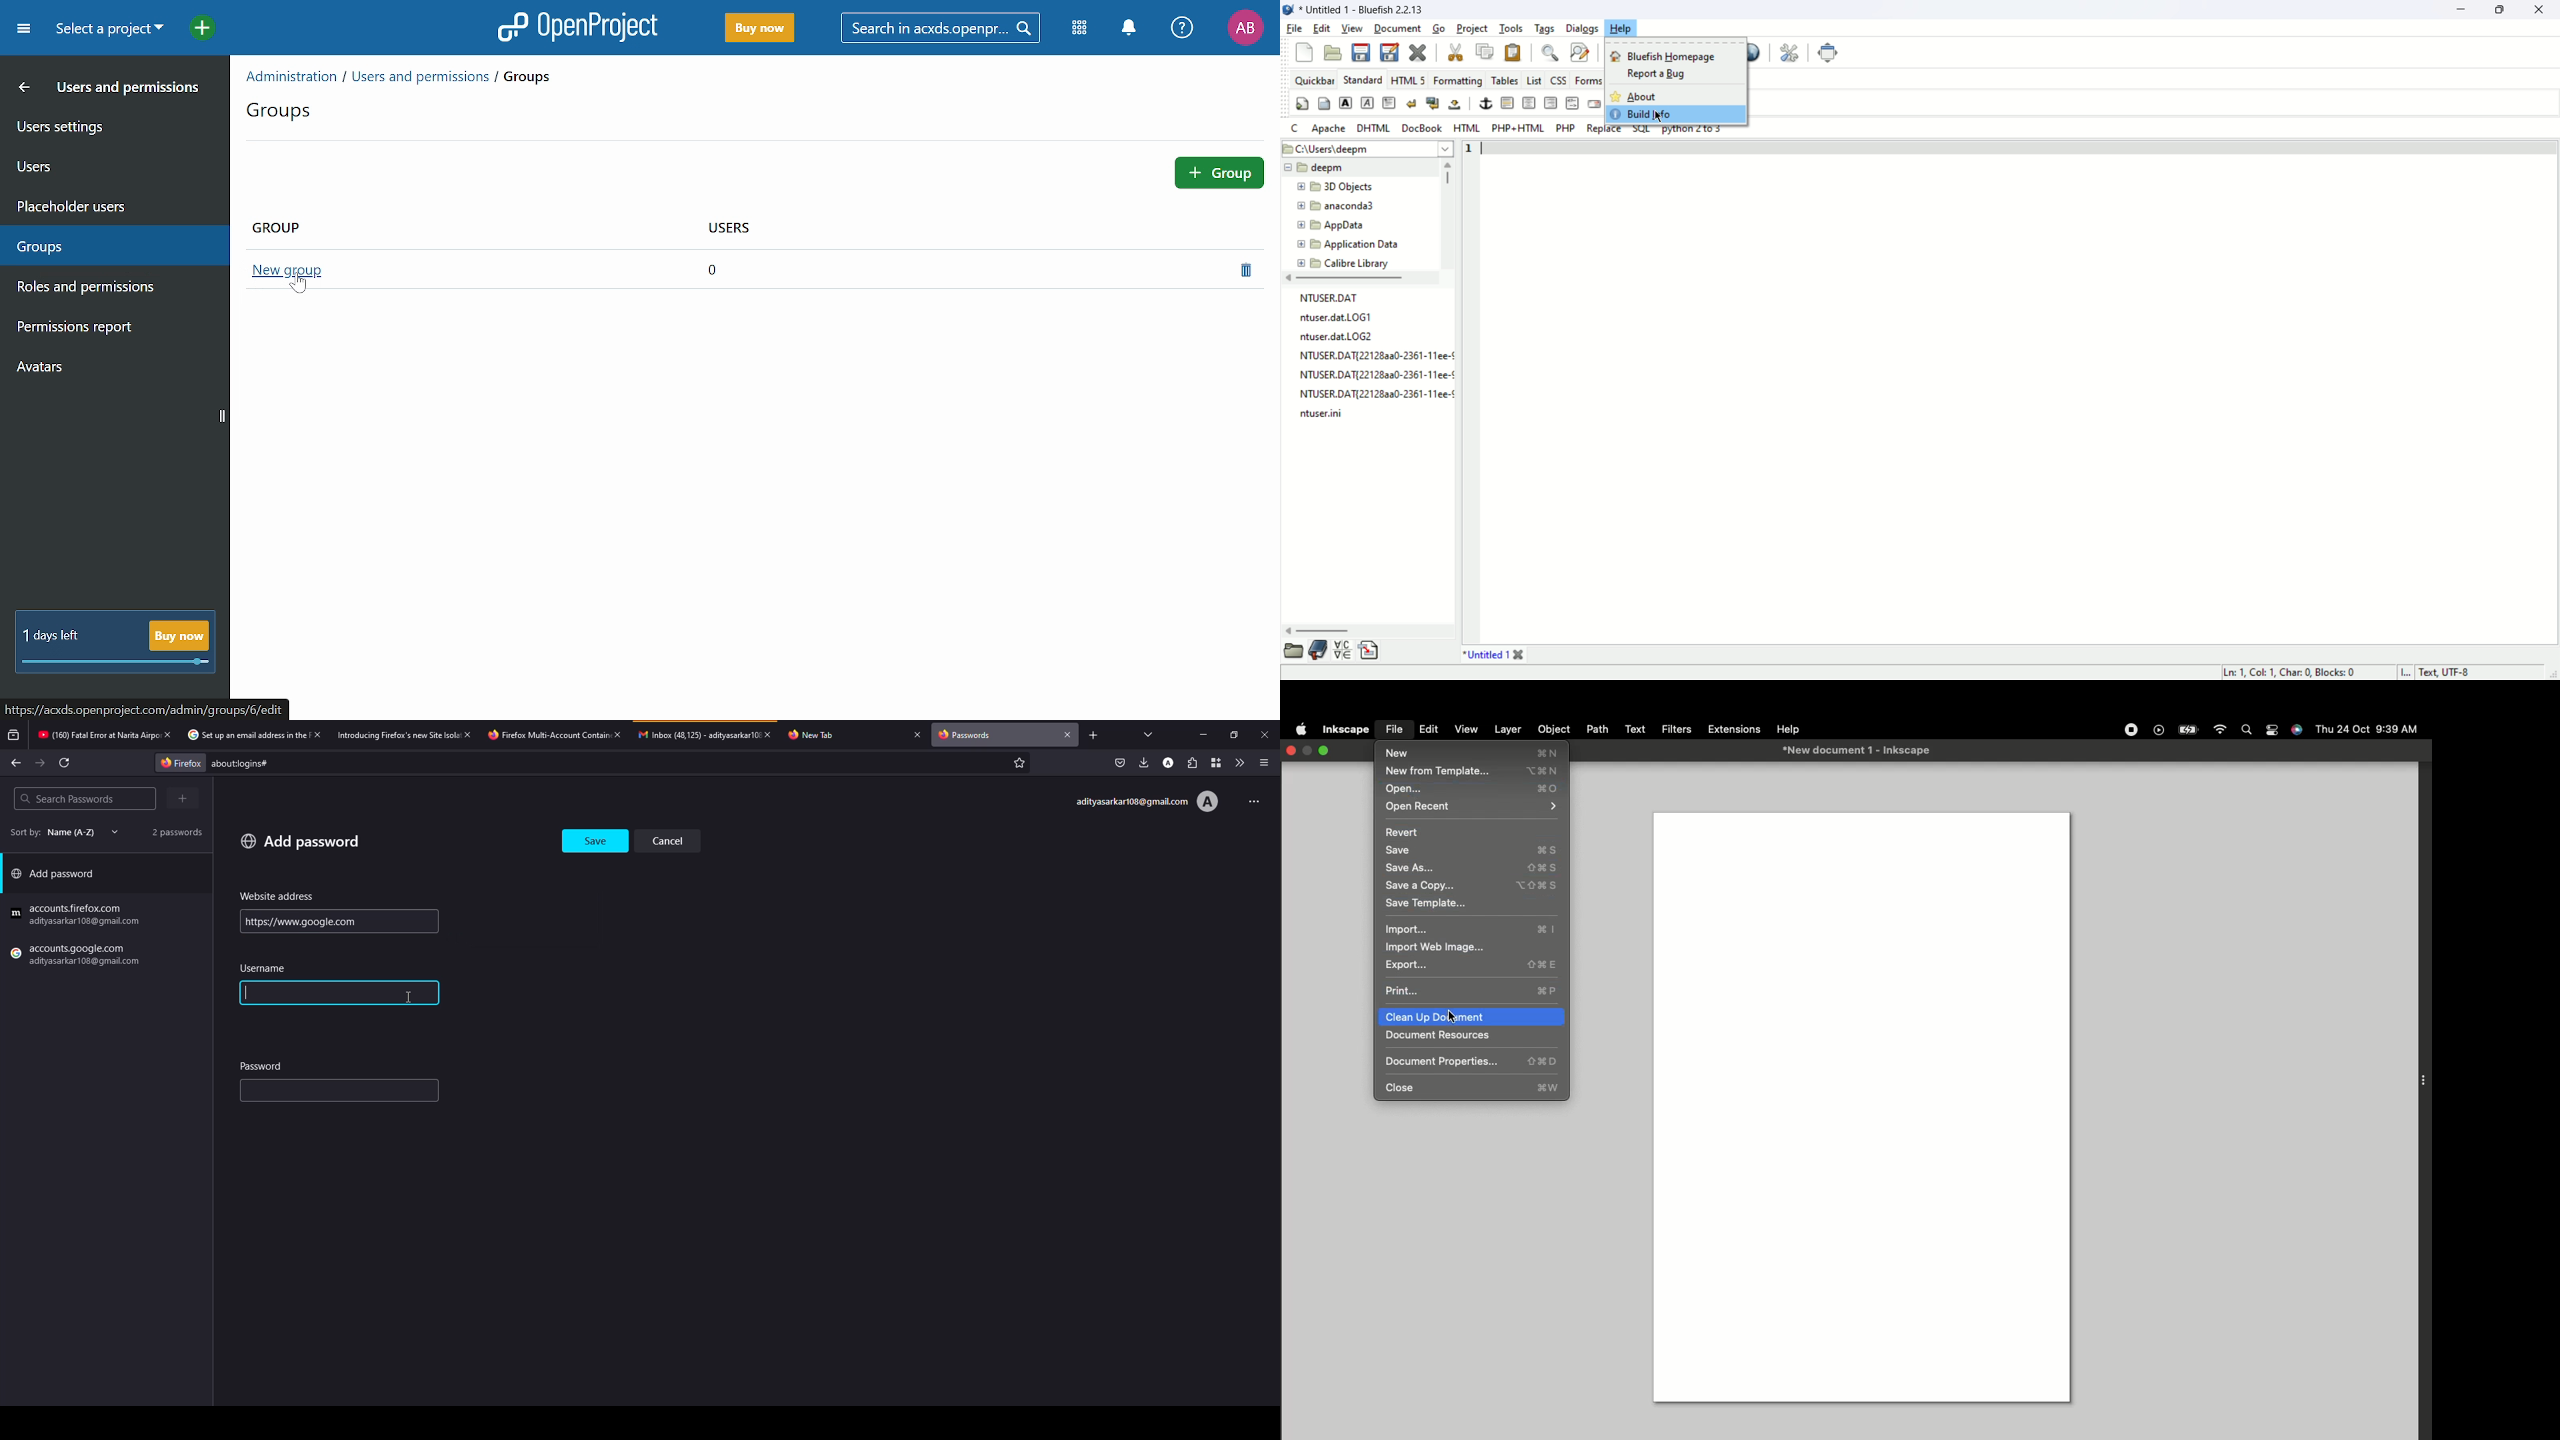 The image size is (2576, 1456). I want to click on save, so click(1363, 52).